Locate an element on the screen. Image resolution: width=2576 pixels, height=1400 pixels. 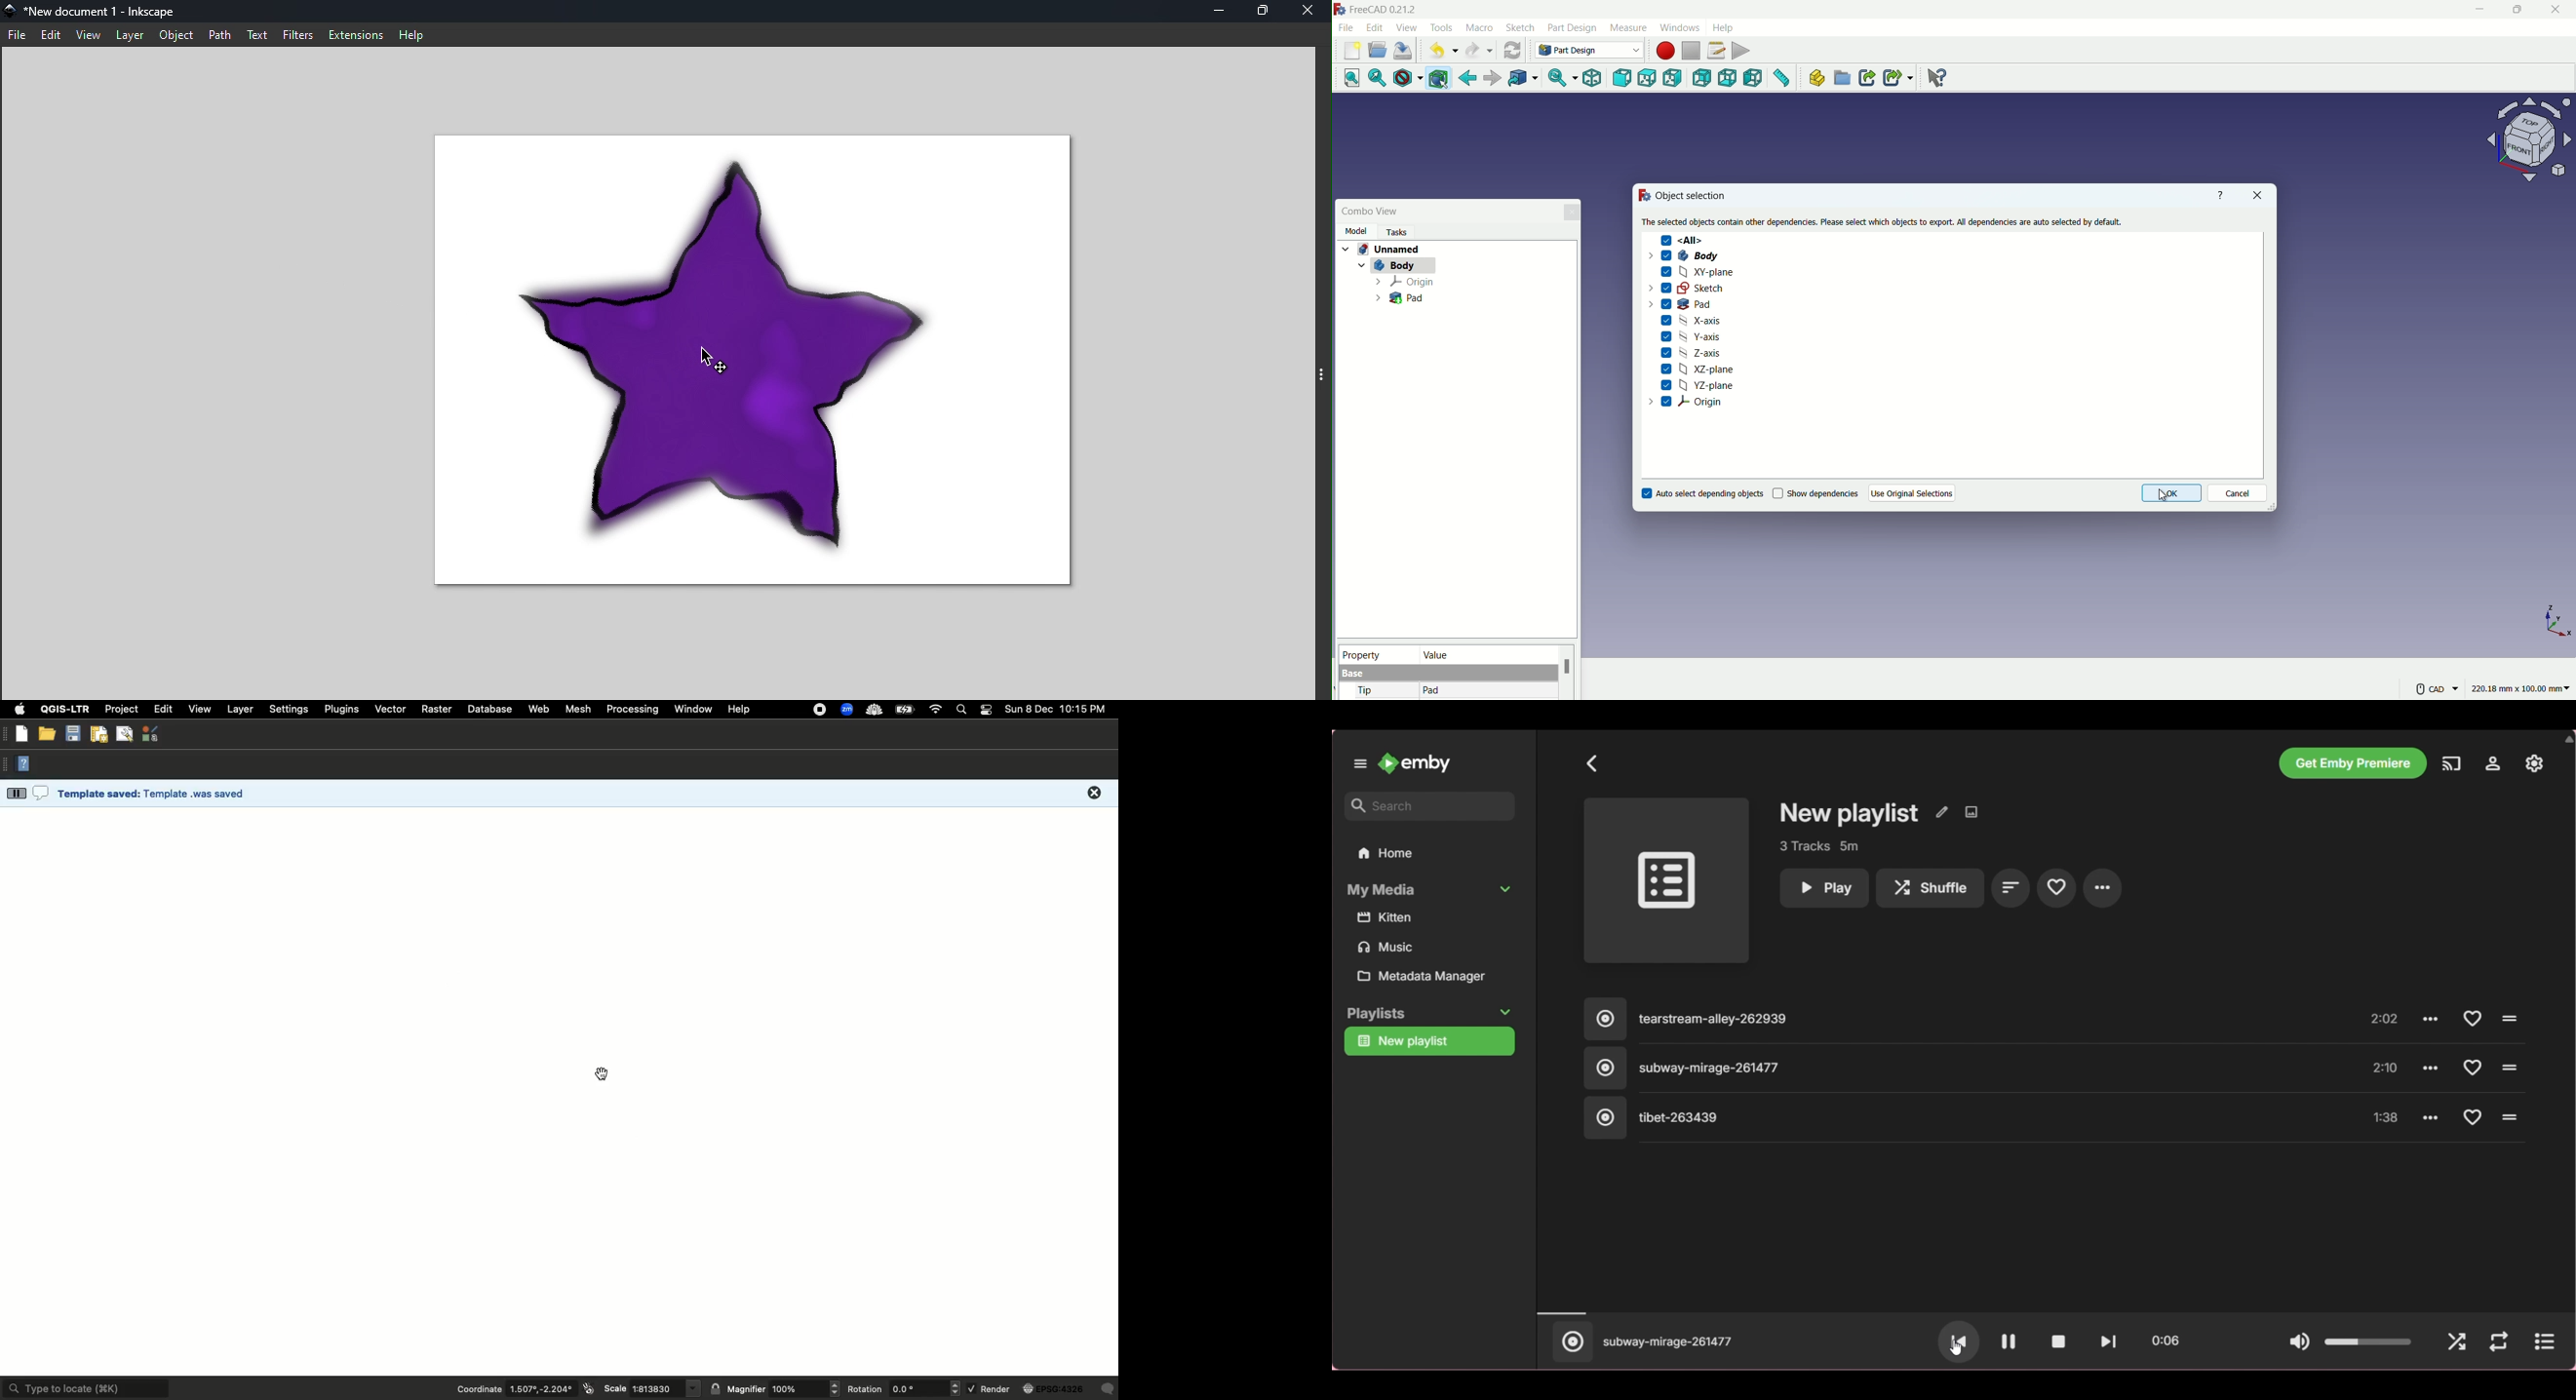
Help is located at coordinates (411, 33).